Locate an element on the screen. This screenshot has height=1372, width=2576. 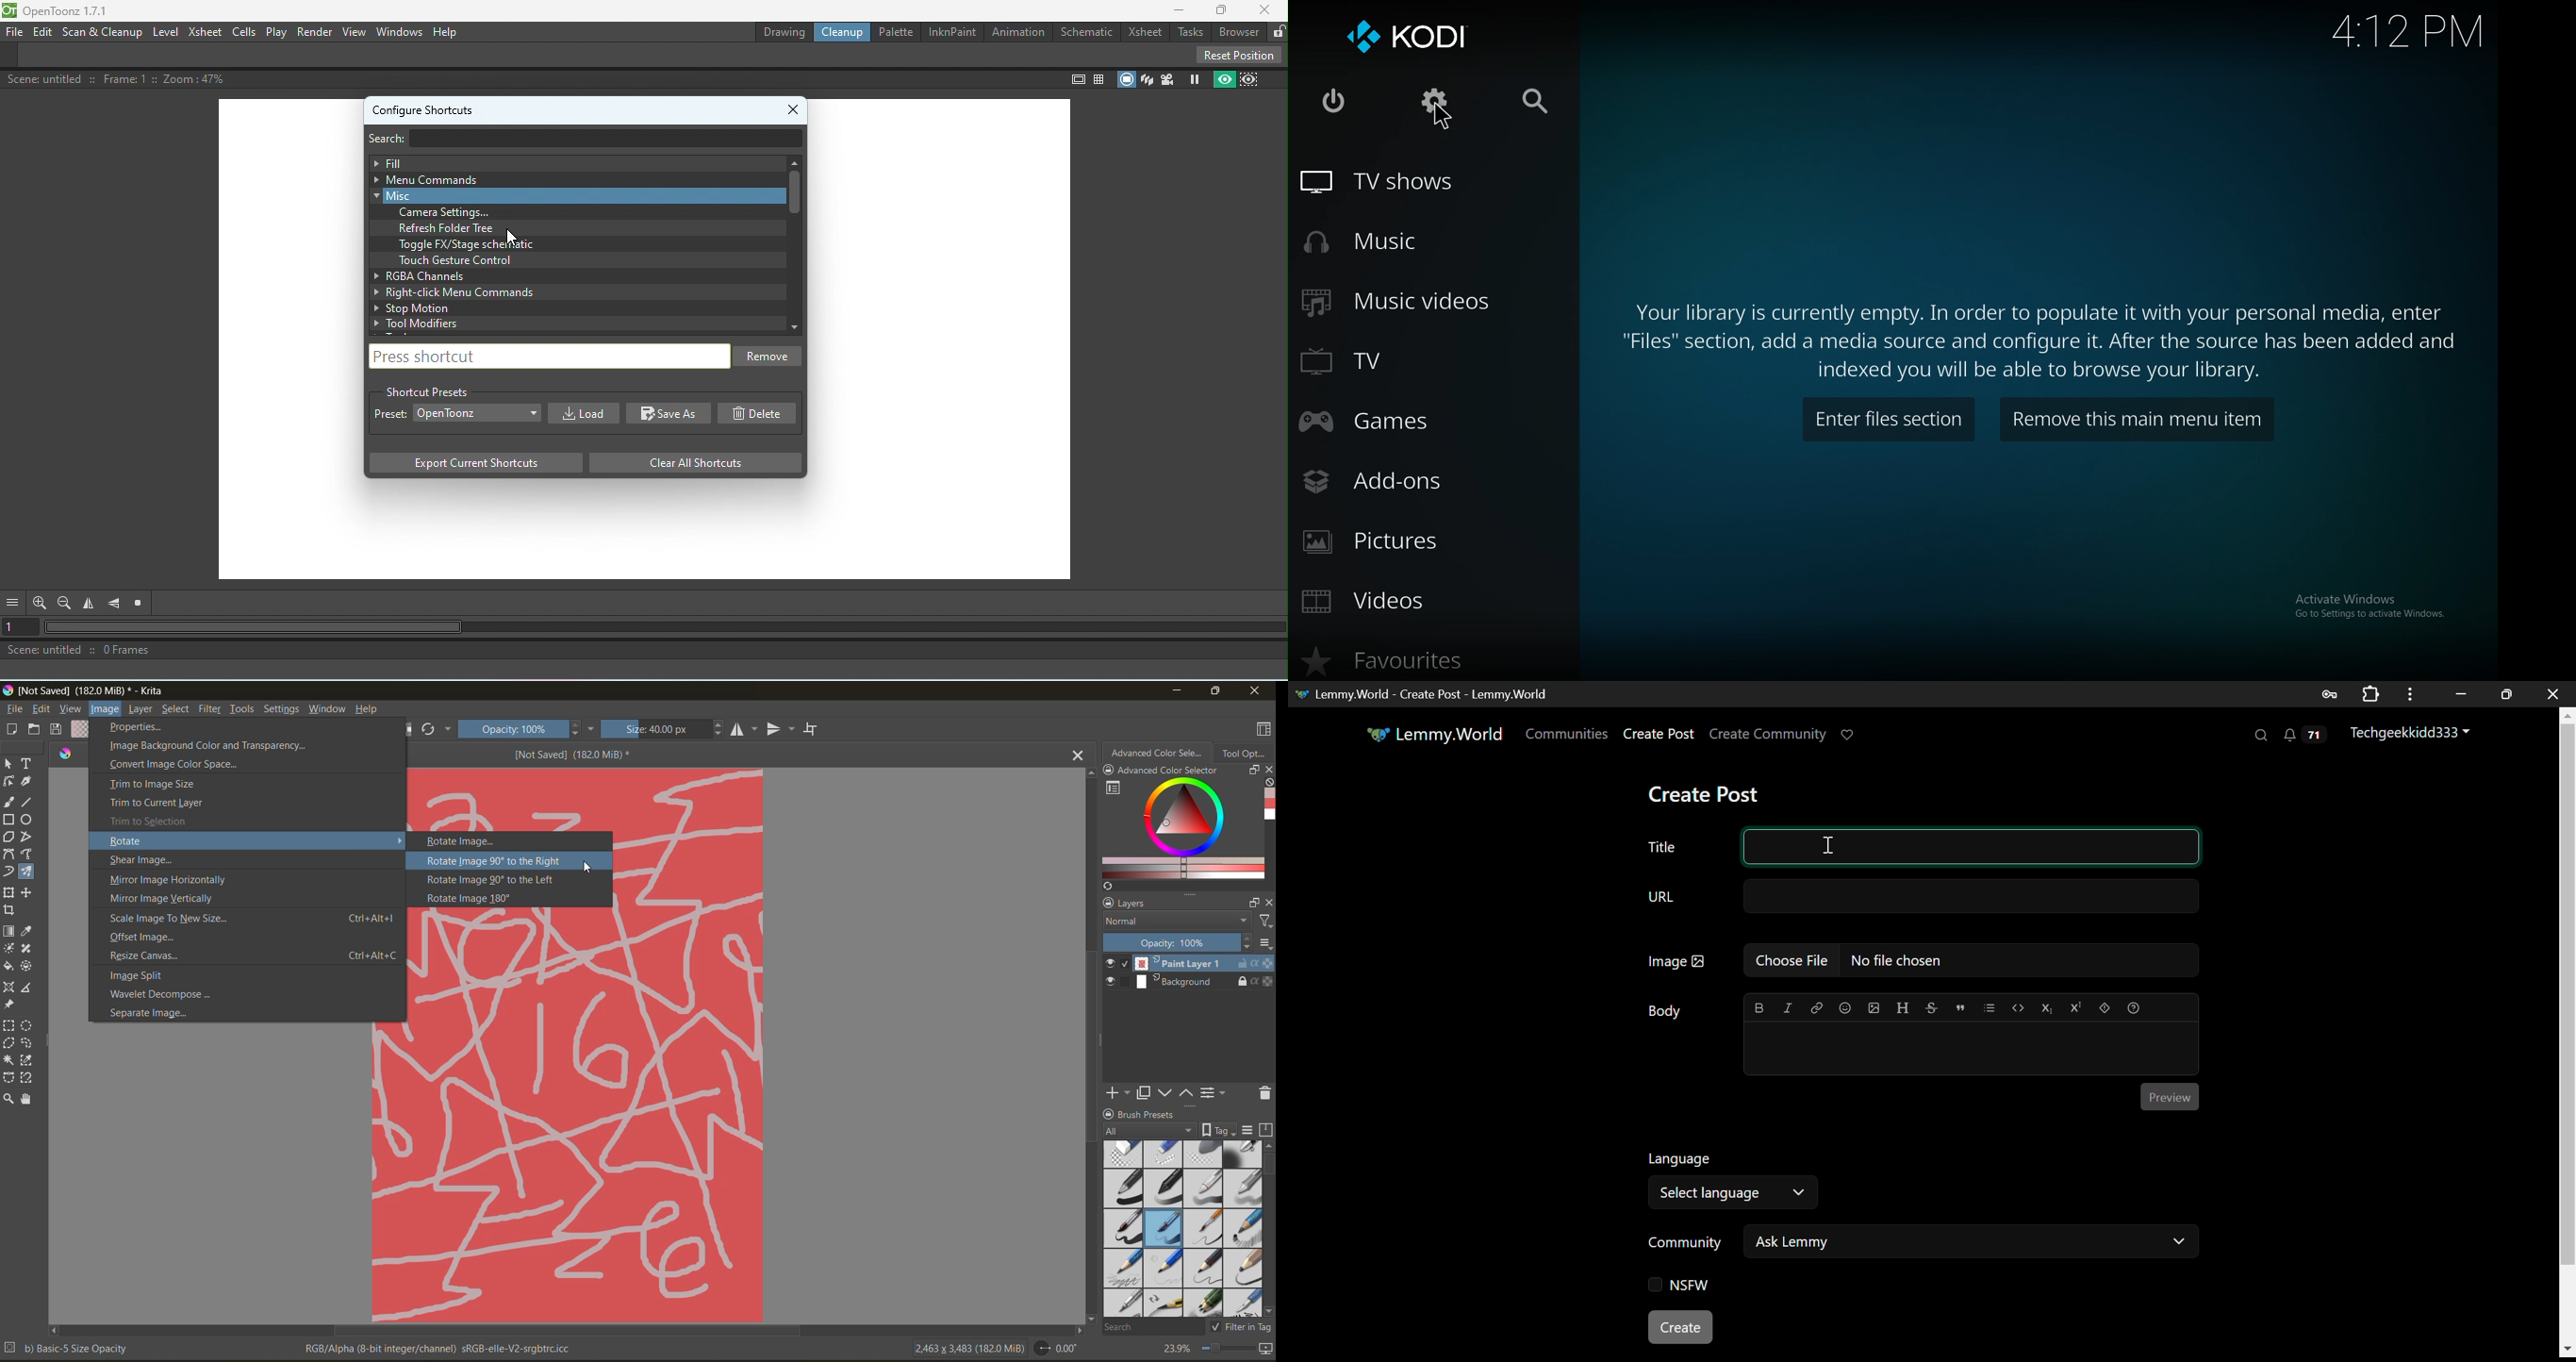
rotate image 90 to right is located at coordinates (493, 862).